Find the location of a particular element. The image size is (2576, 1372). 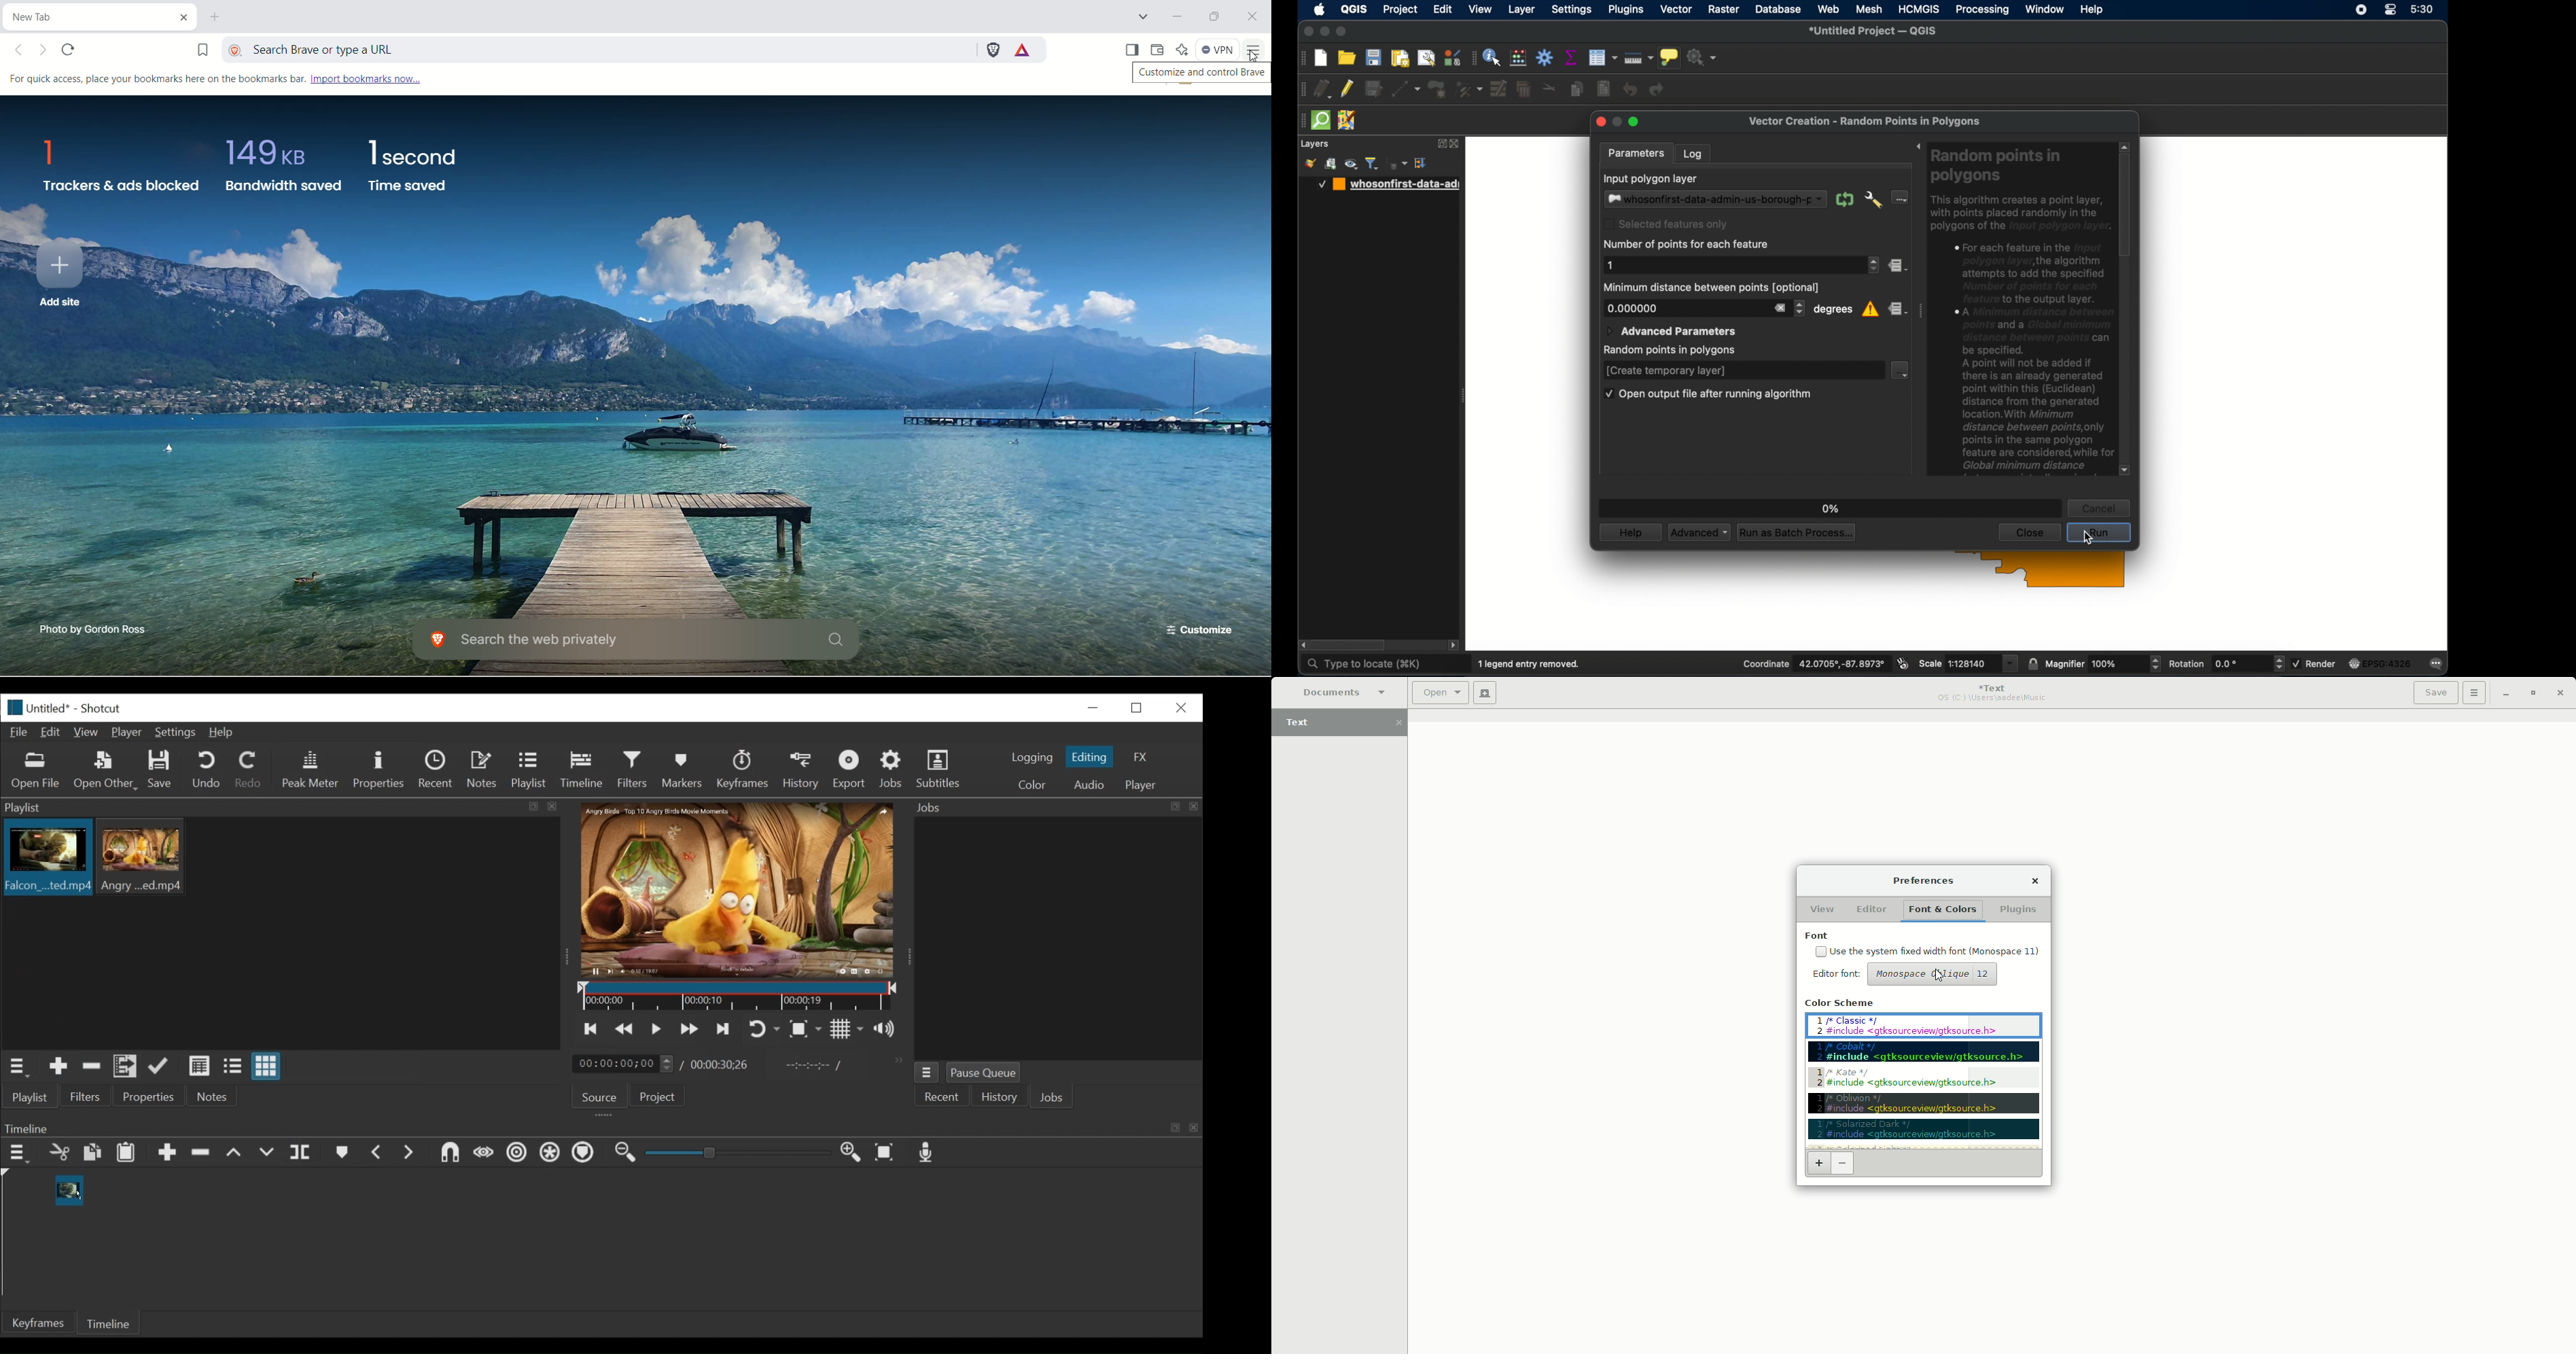

Help is located at coordinates (221, 733).